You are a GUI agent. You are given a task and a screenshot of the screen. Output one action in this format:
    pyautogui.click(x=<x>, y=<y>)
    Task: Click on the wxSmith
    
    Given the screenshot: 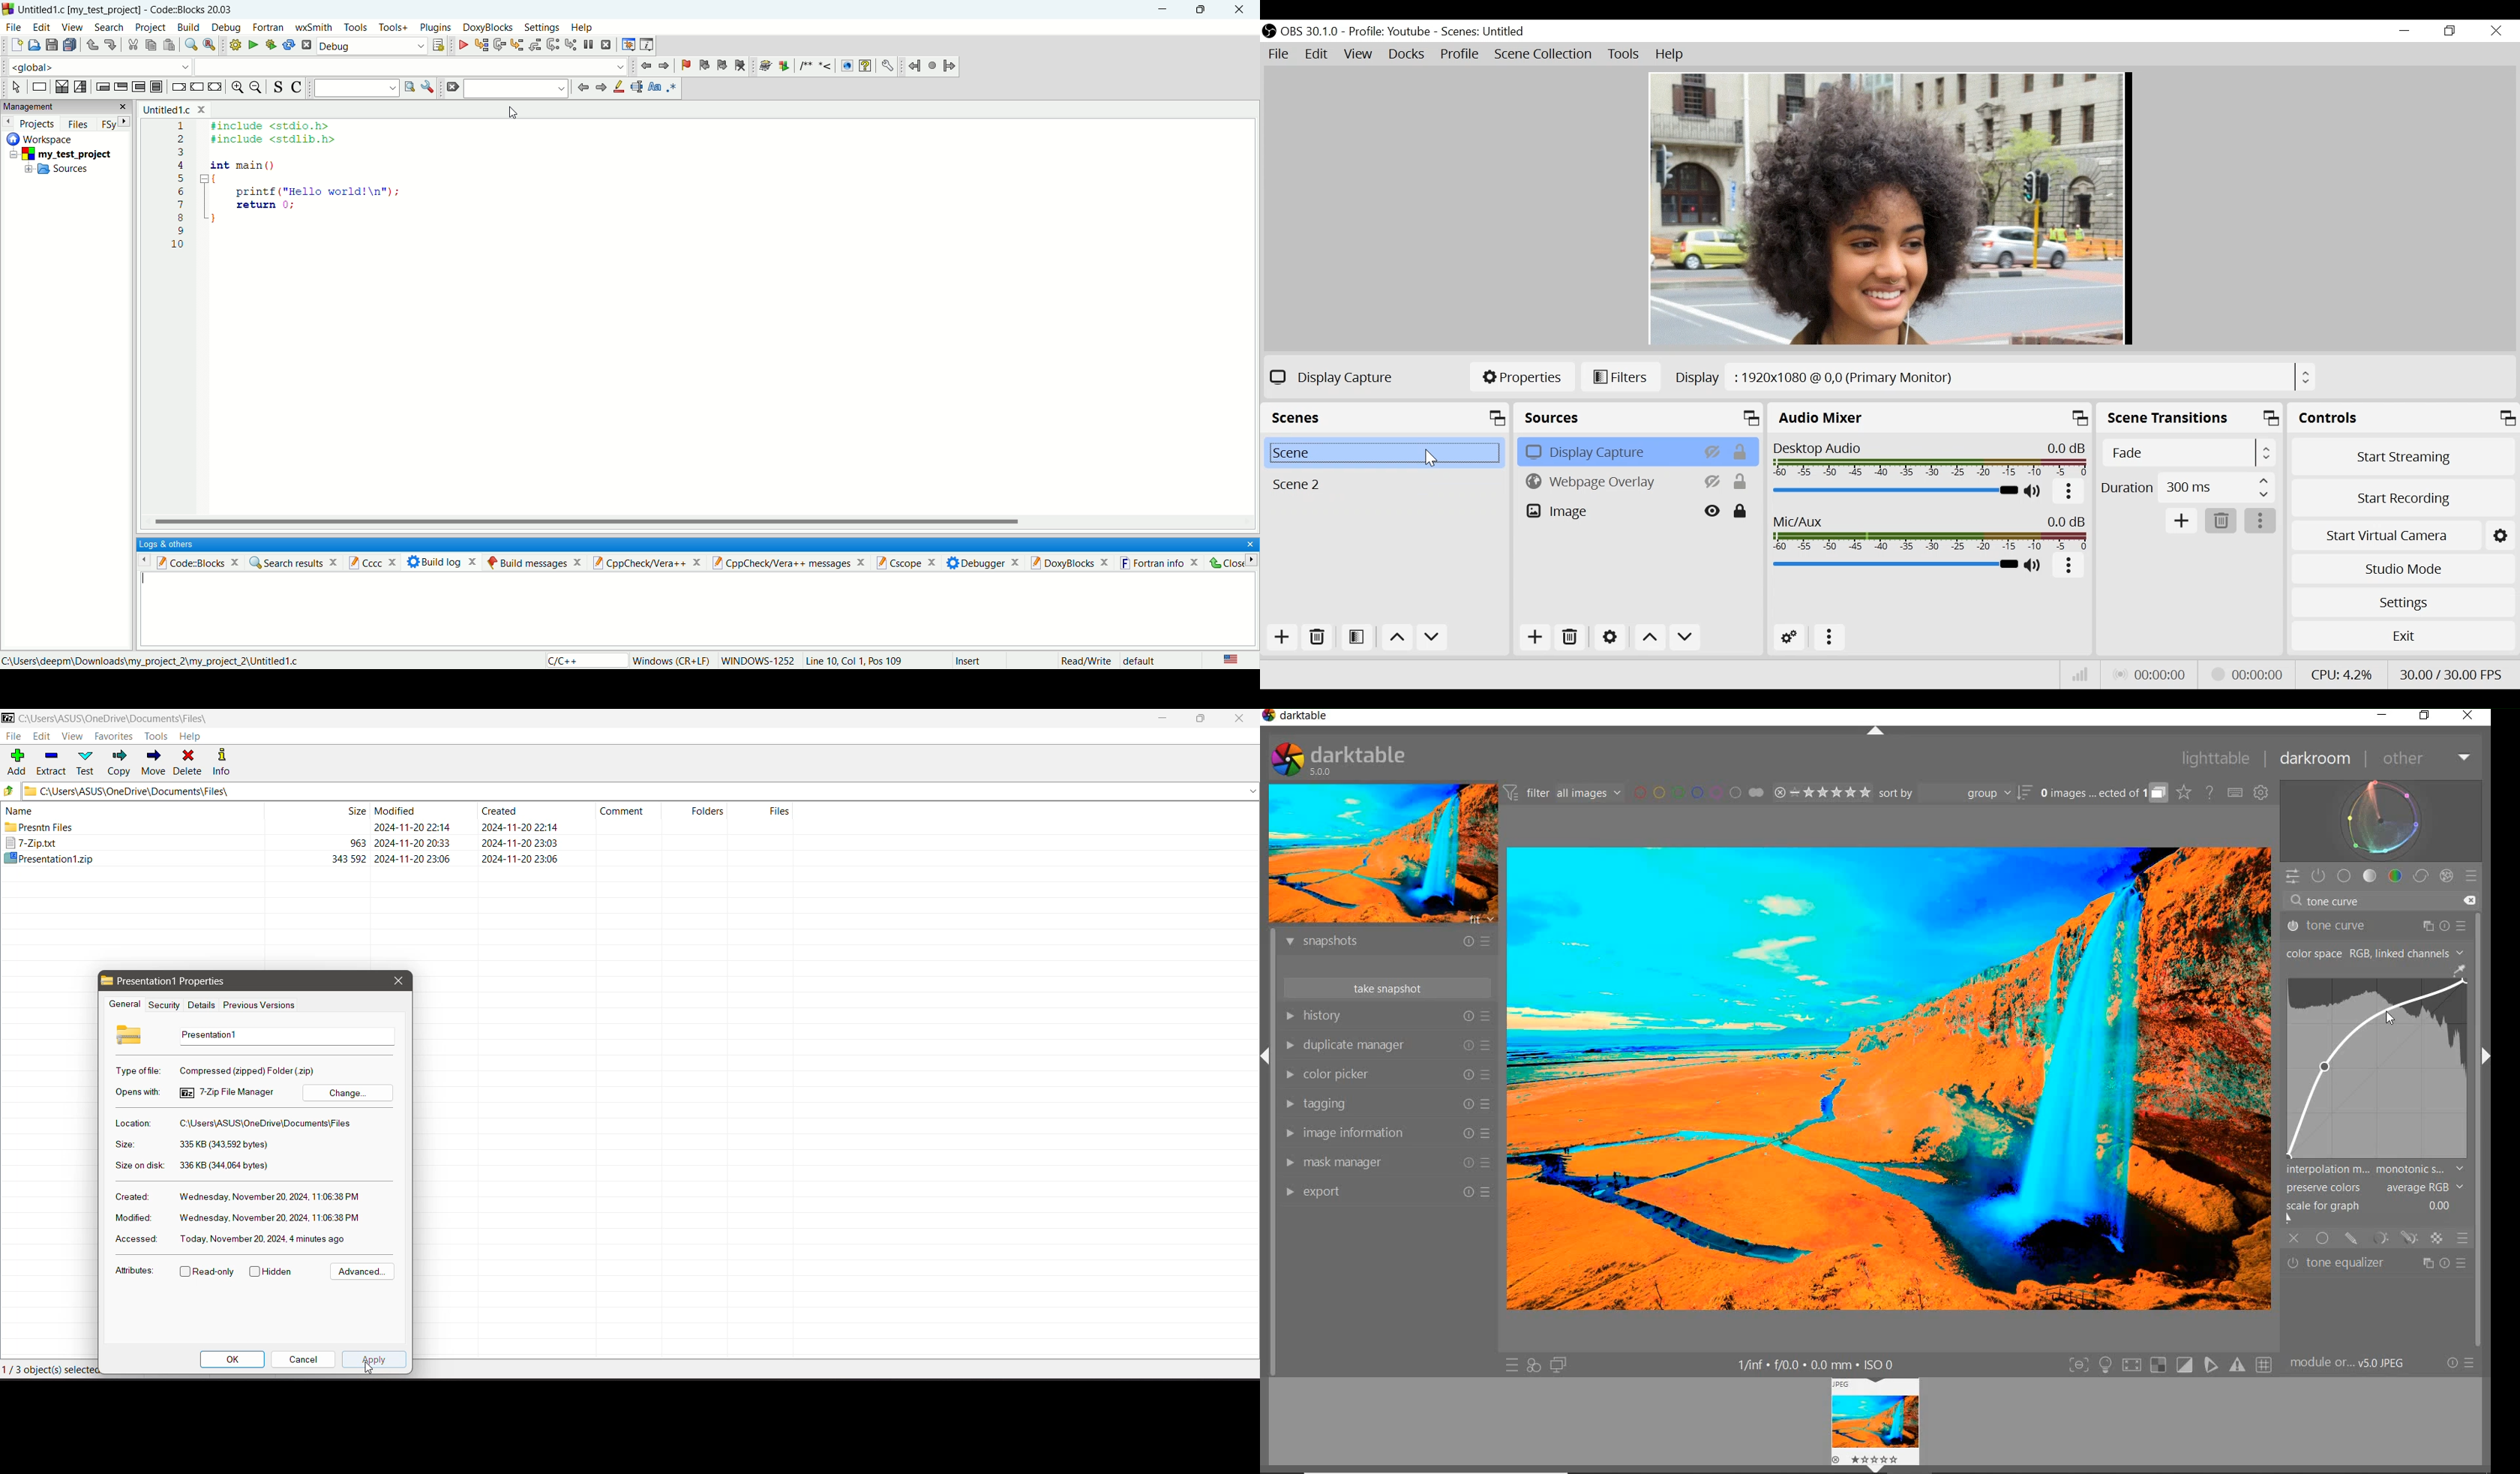 What is the action you would take?
    pyautogui.click(x=313, y=29)
    